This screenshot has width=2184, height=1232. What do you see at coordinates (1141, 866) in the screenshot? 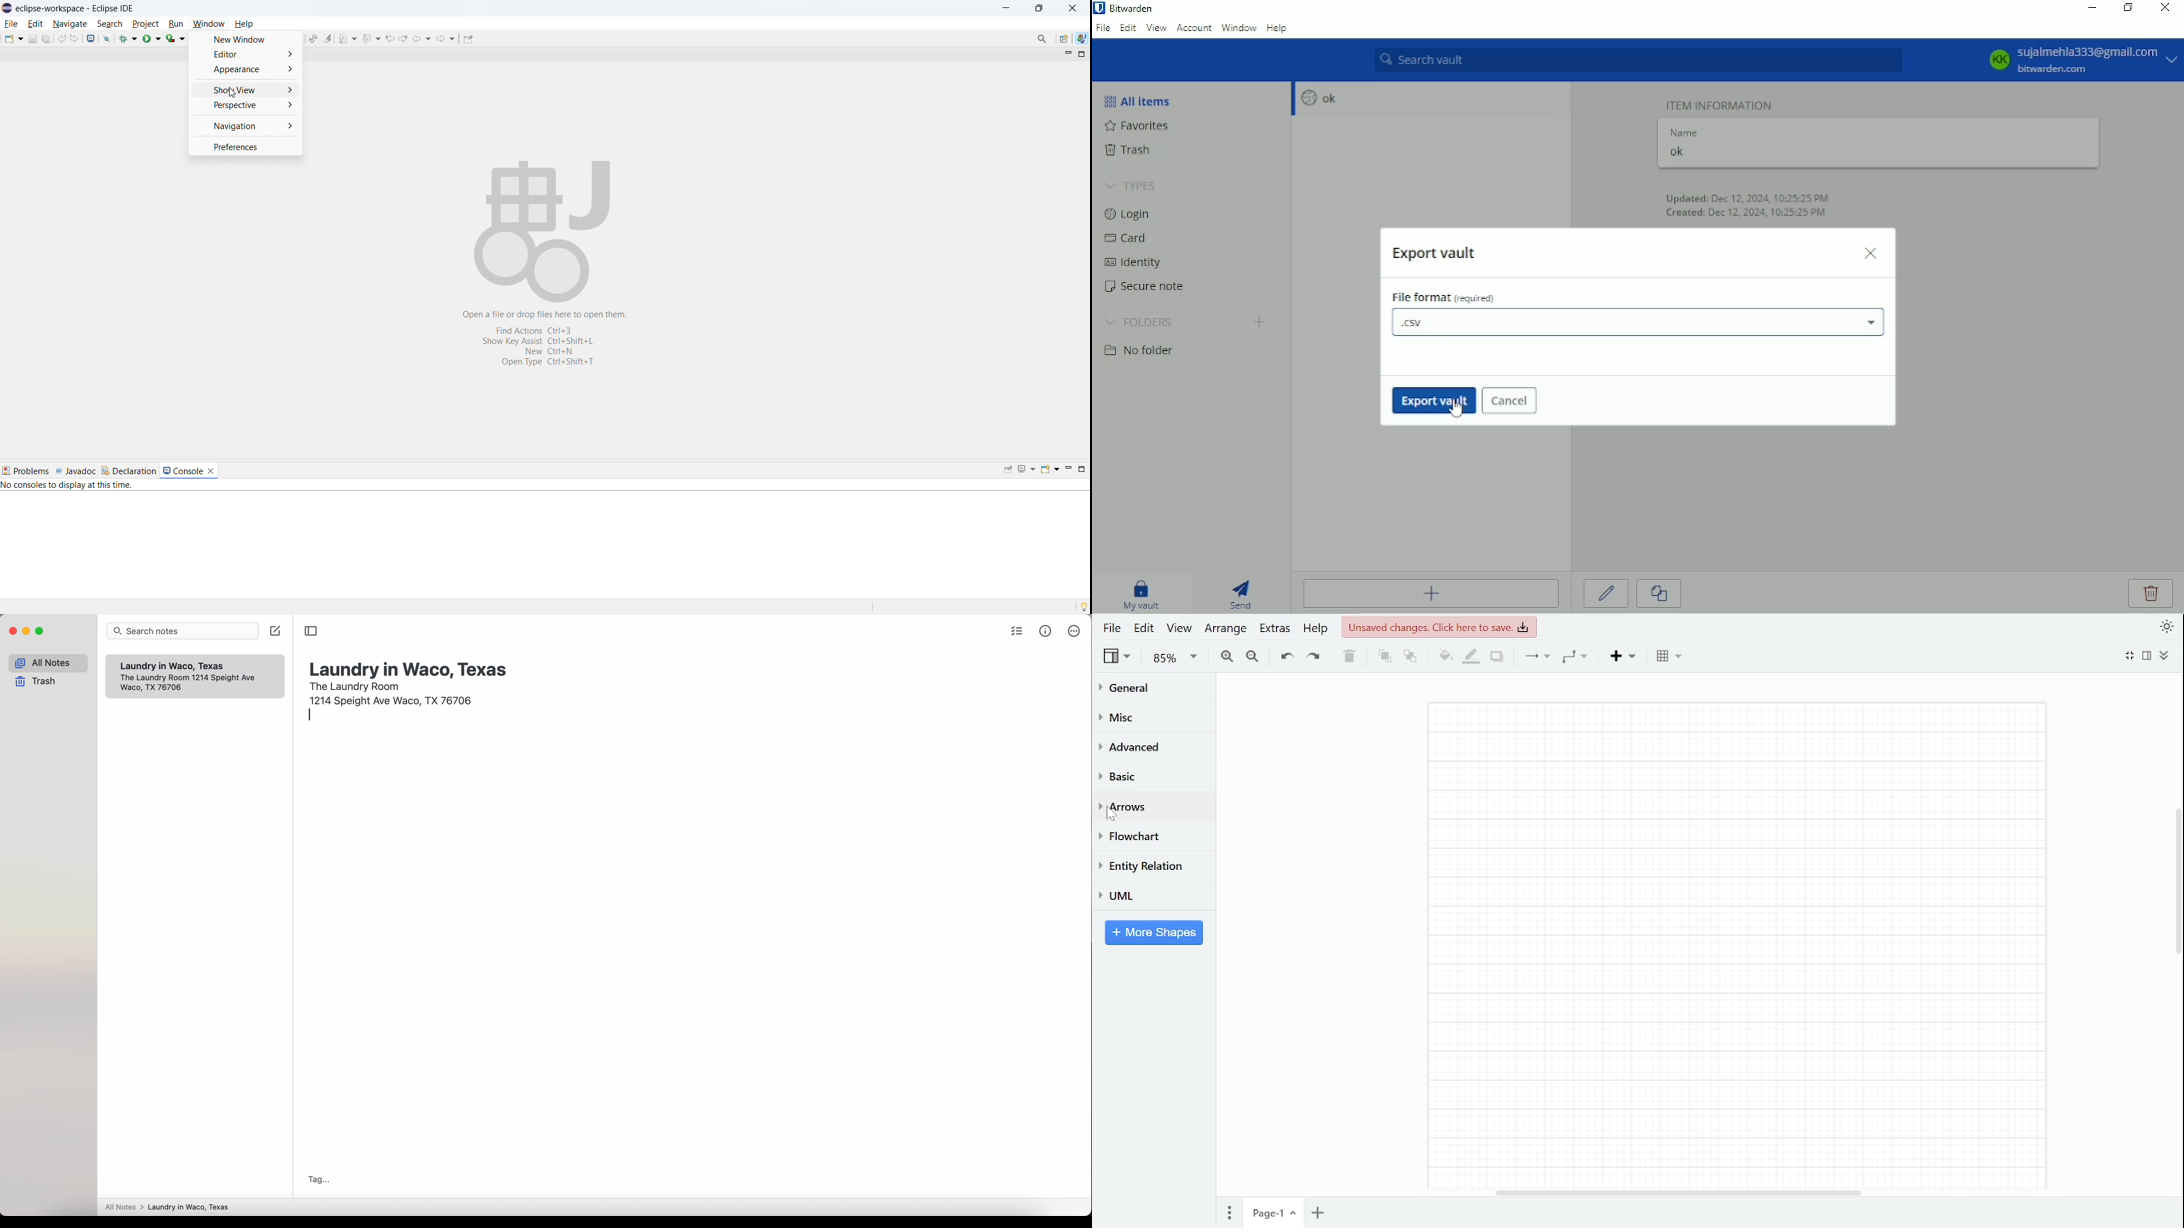
I see `Entity relation` at bounding box center [1141, 866].